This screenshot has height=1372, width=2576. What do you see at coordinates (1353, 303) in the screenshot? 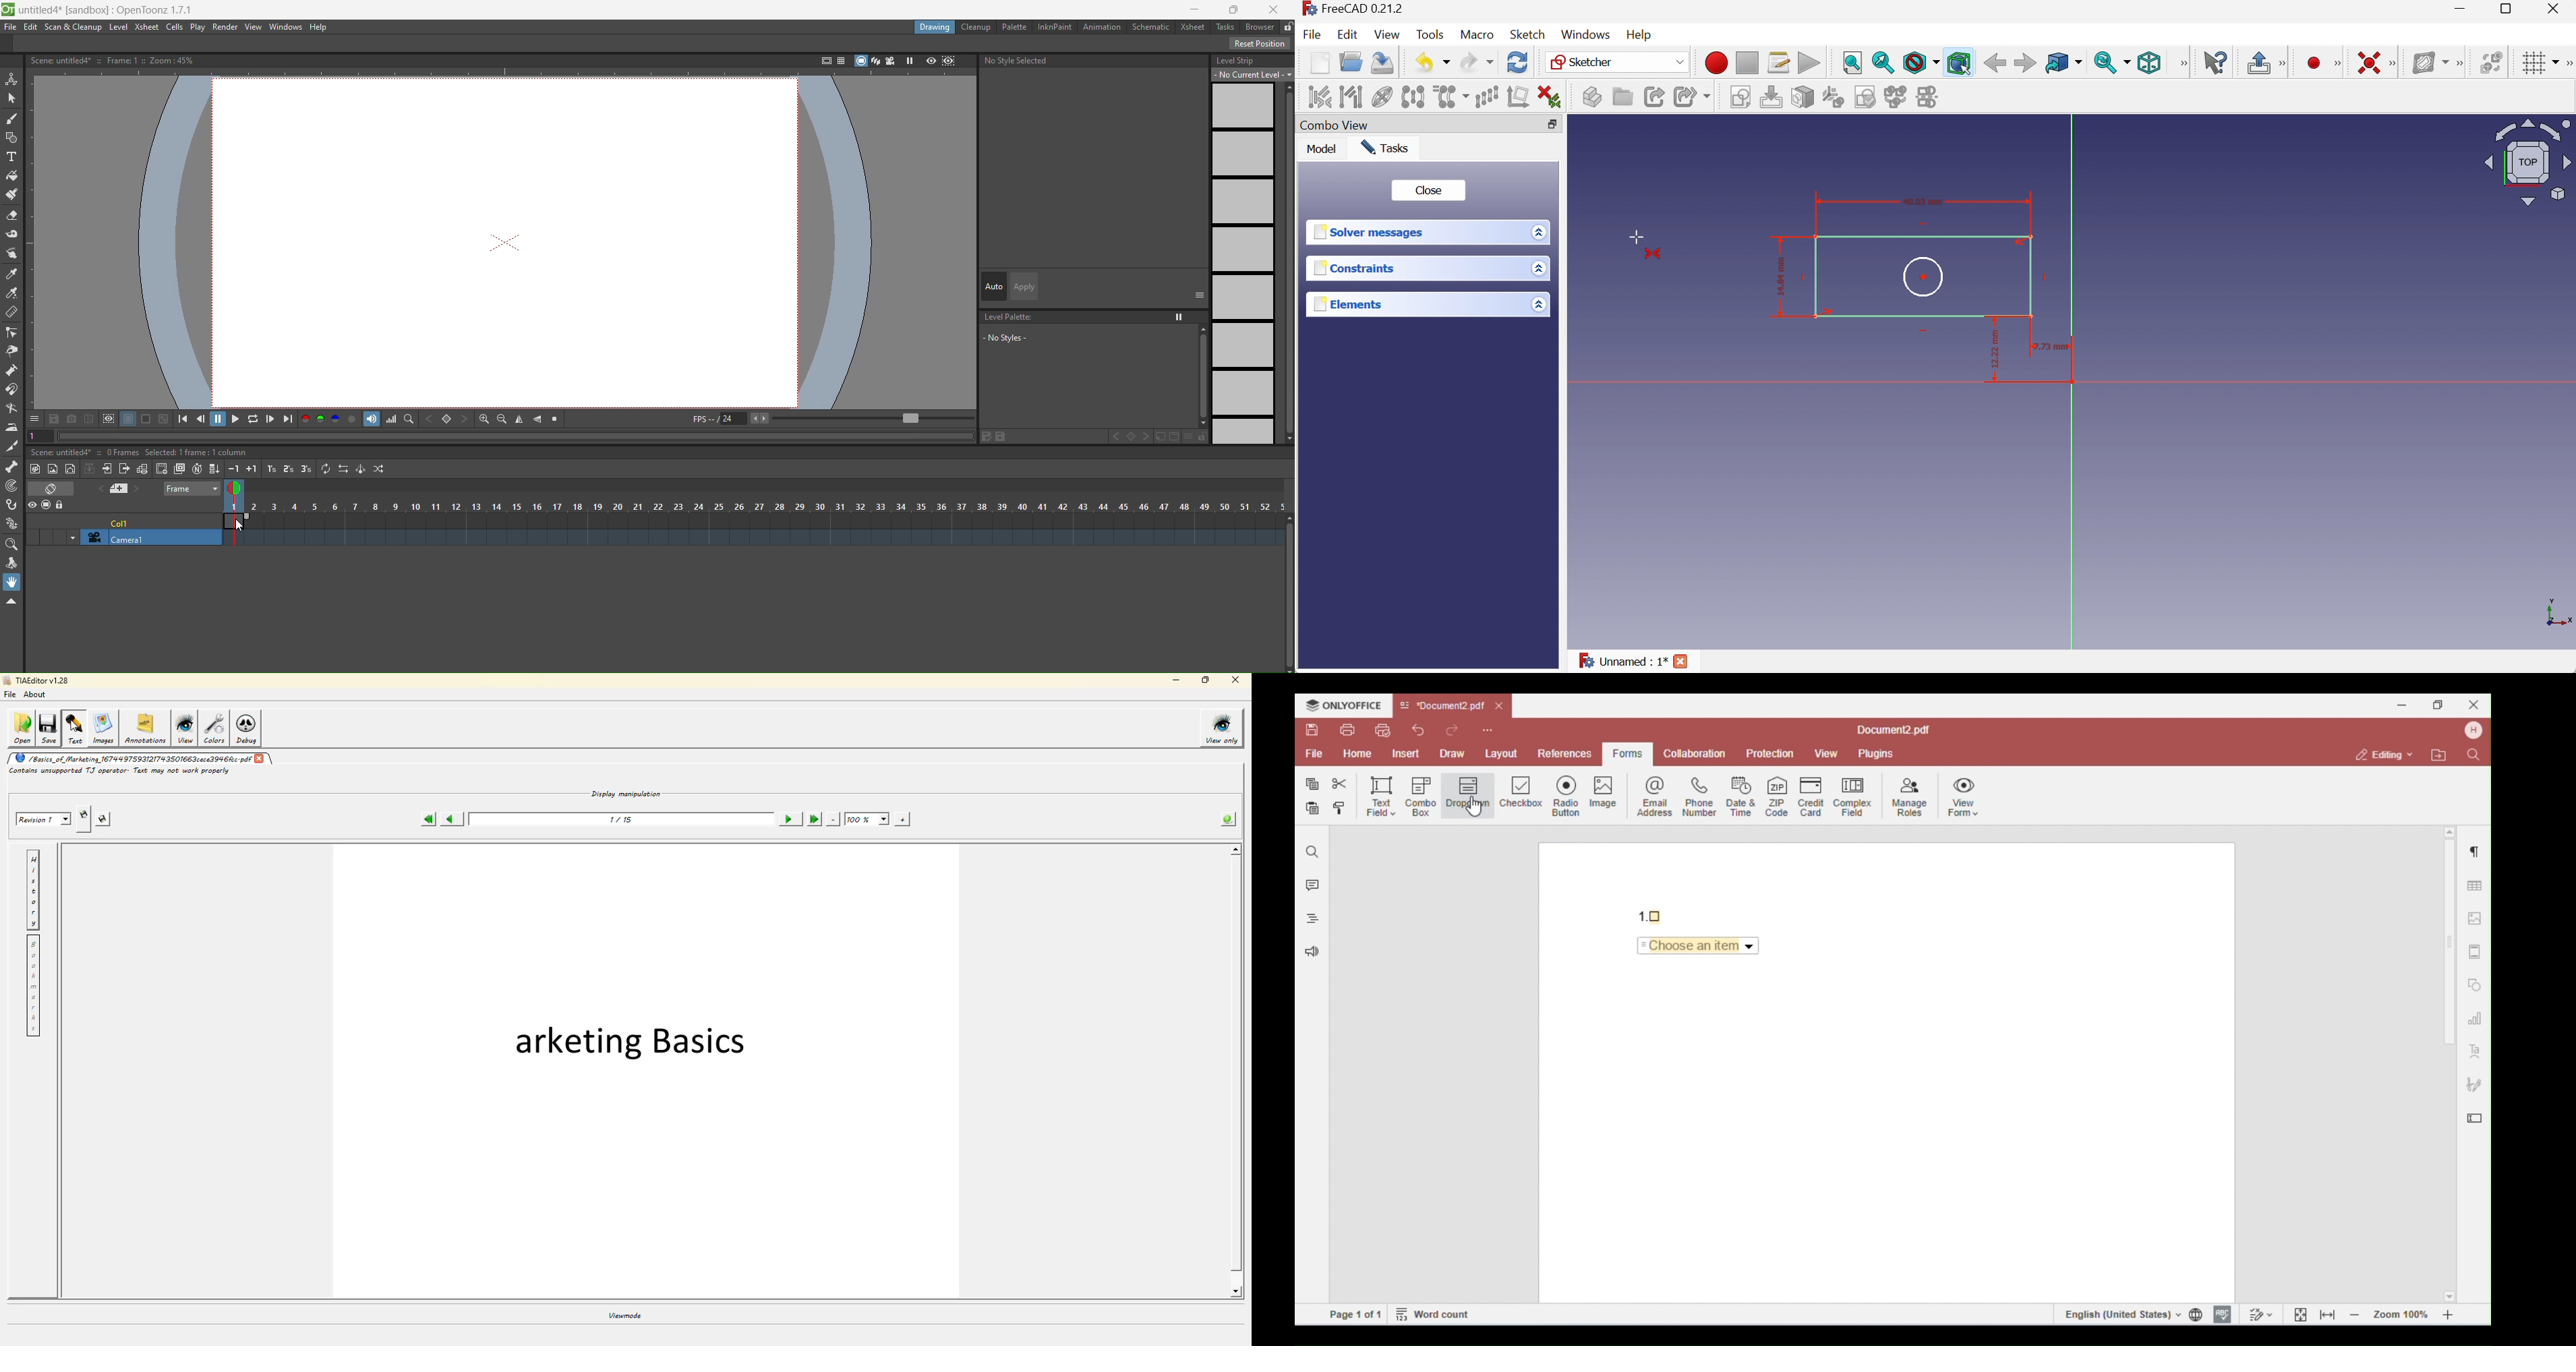
I see `Elements` at bounding box center [1353, 303].